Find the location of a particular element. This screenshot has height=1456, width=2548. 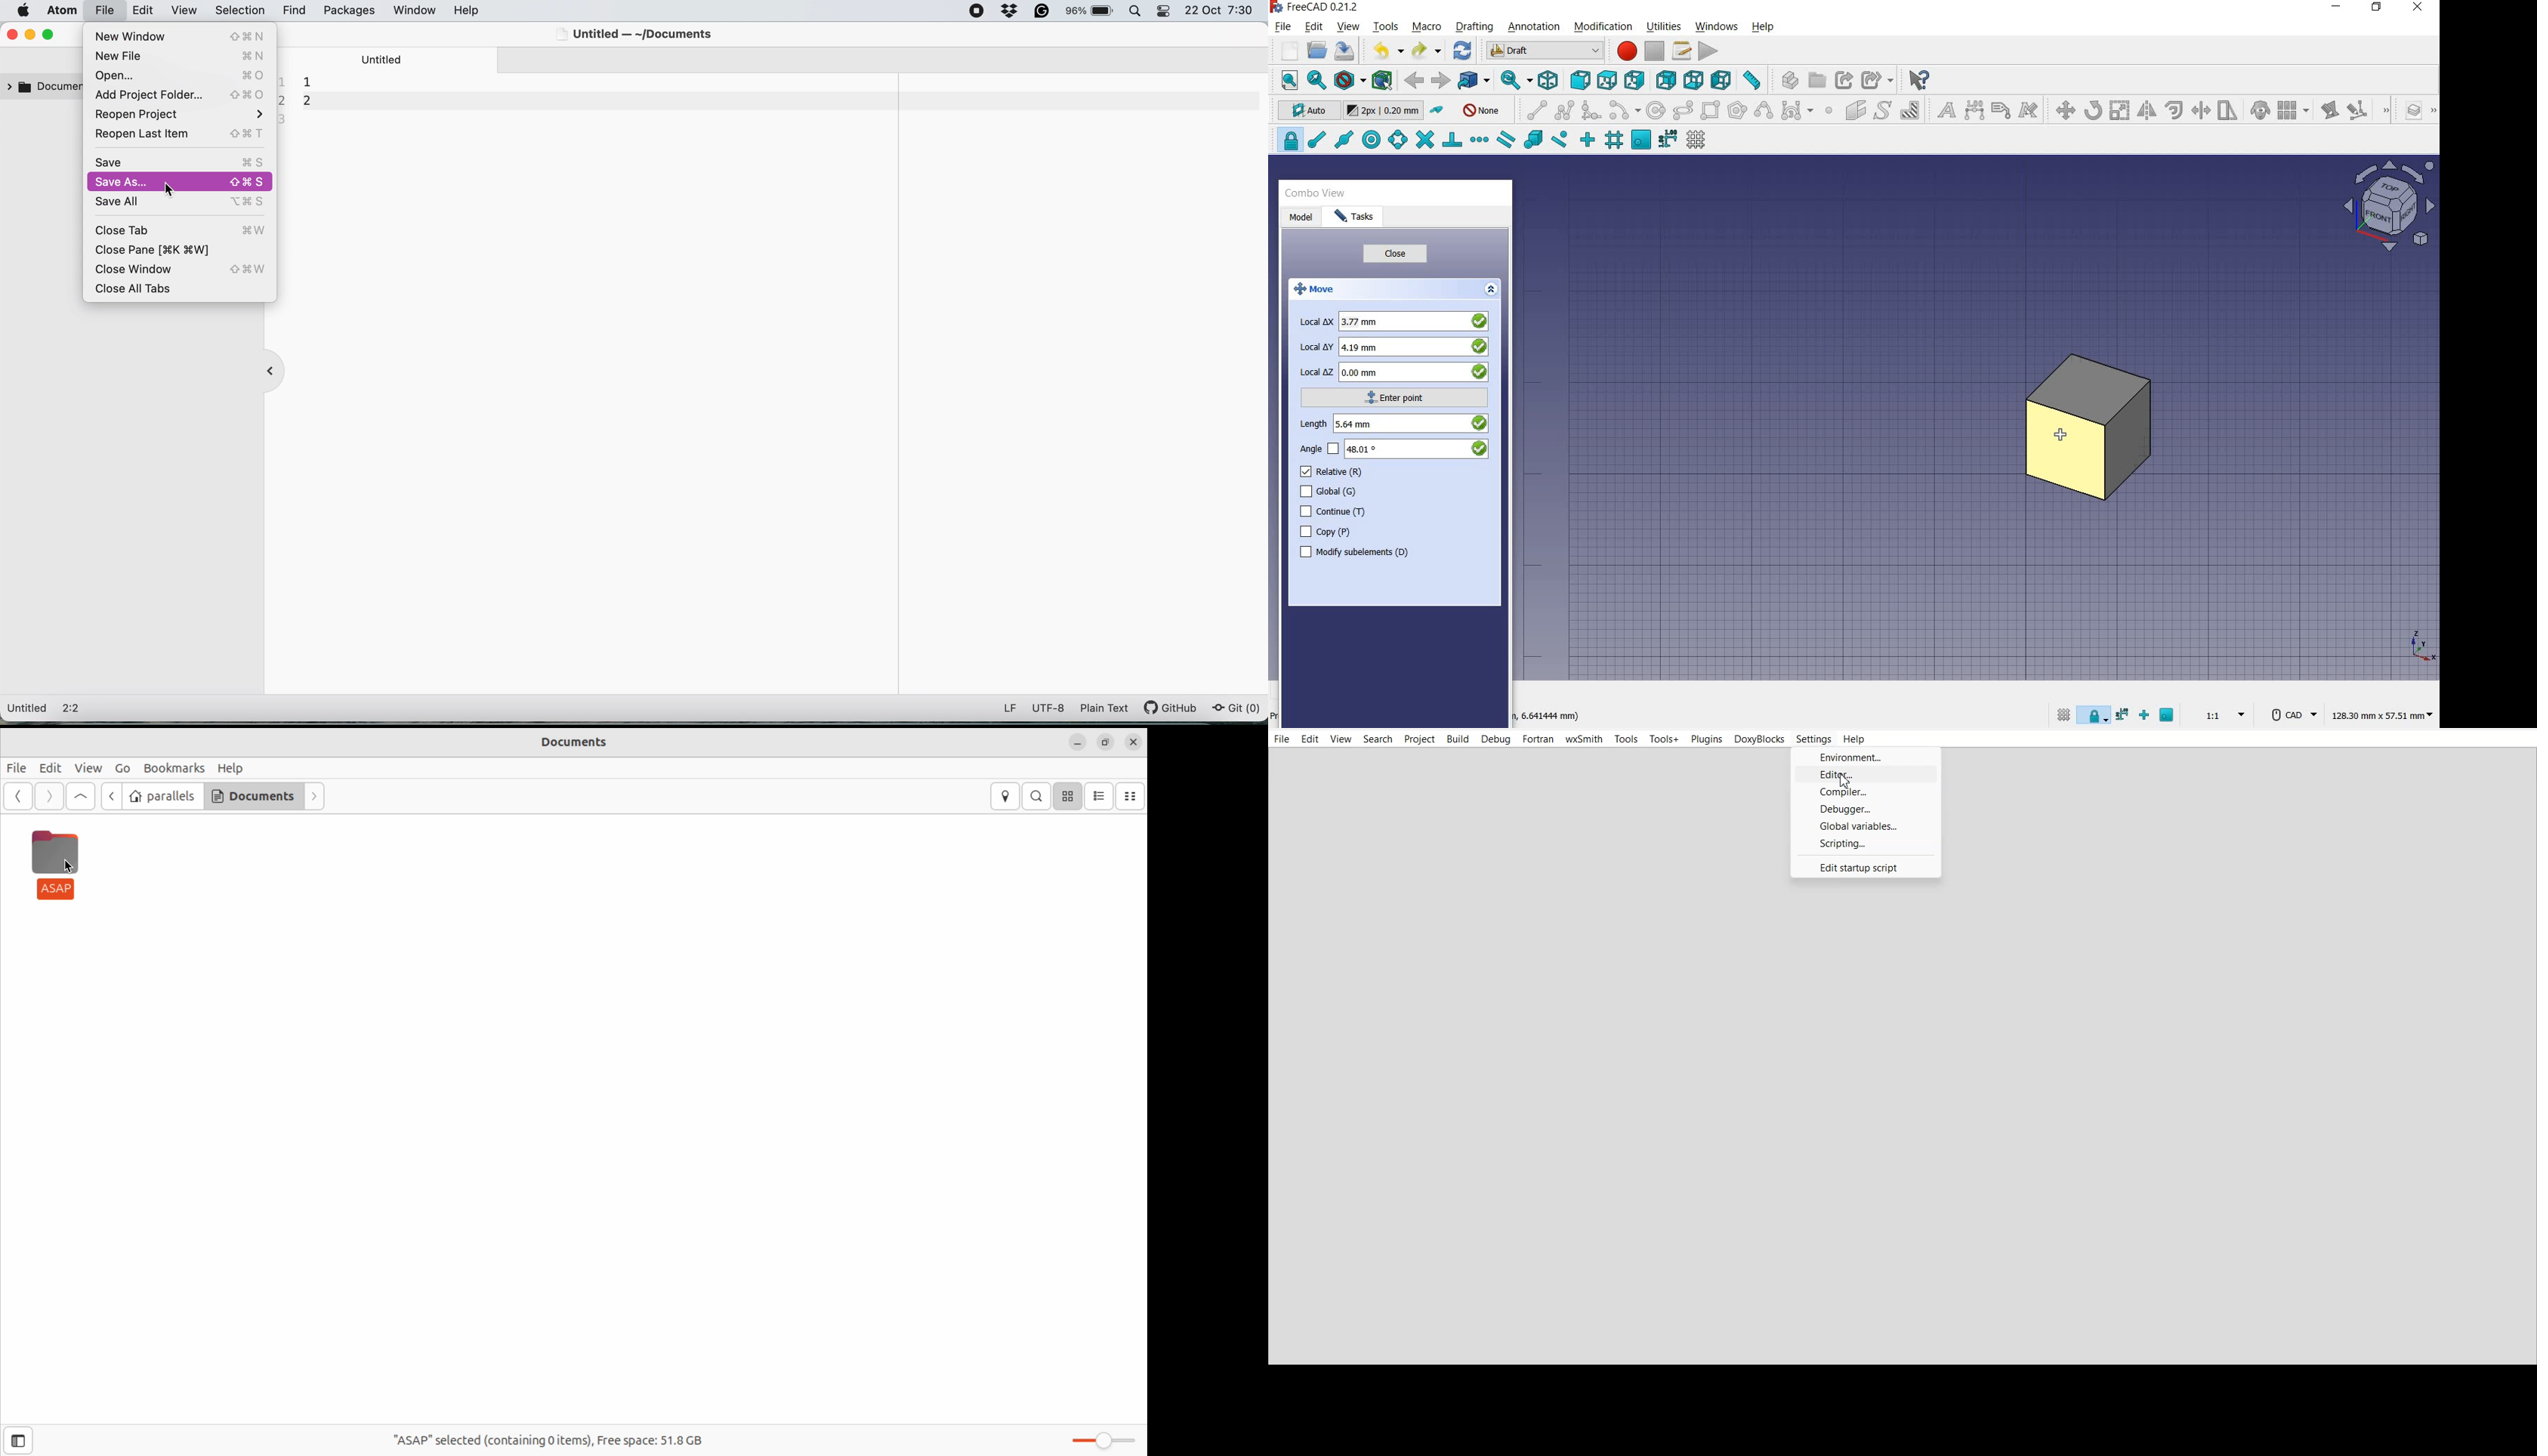

Bezier tools is located at coordinates (1797, 112).